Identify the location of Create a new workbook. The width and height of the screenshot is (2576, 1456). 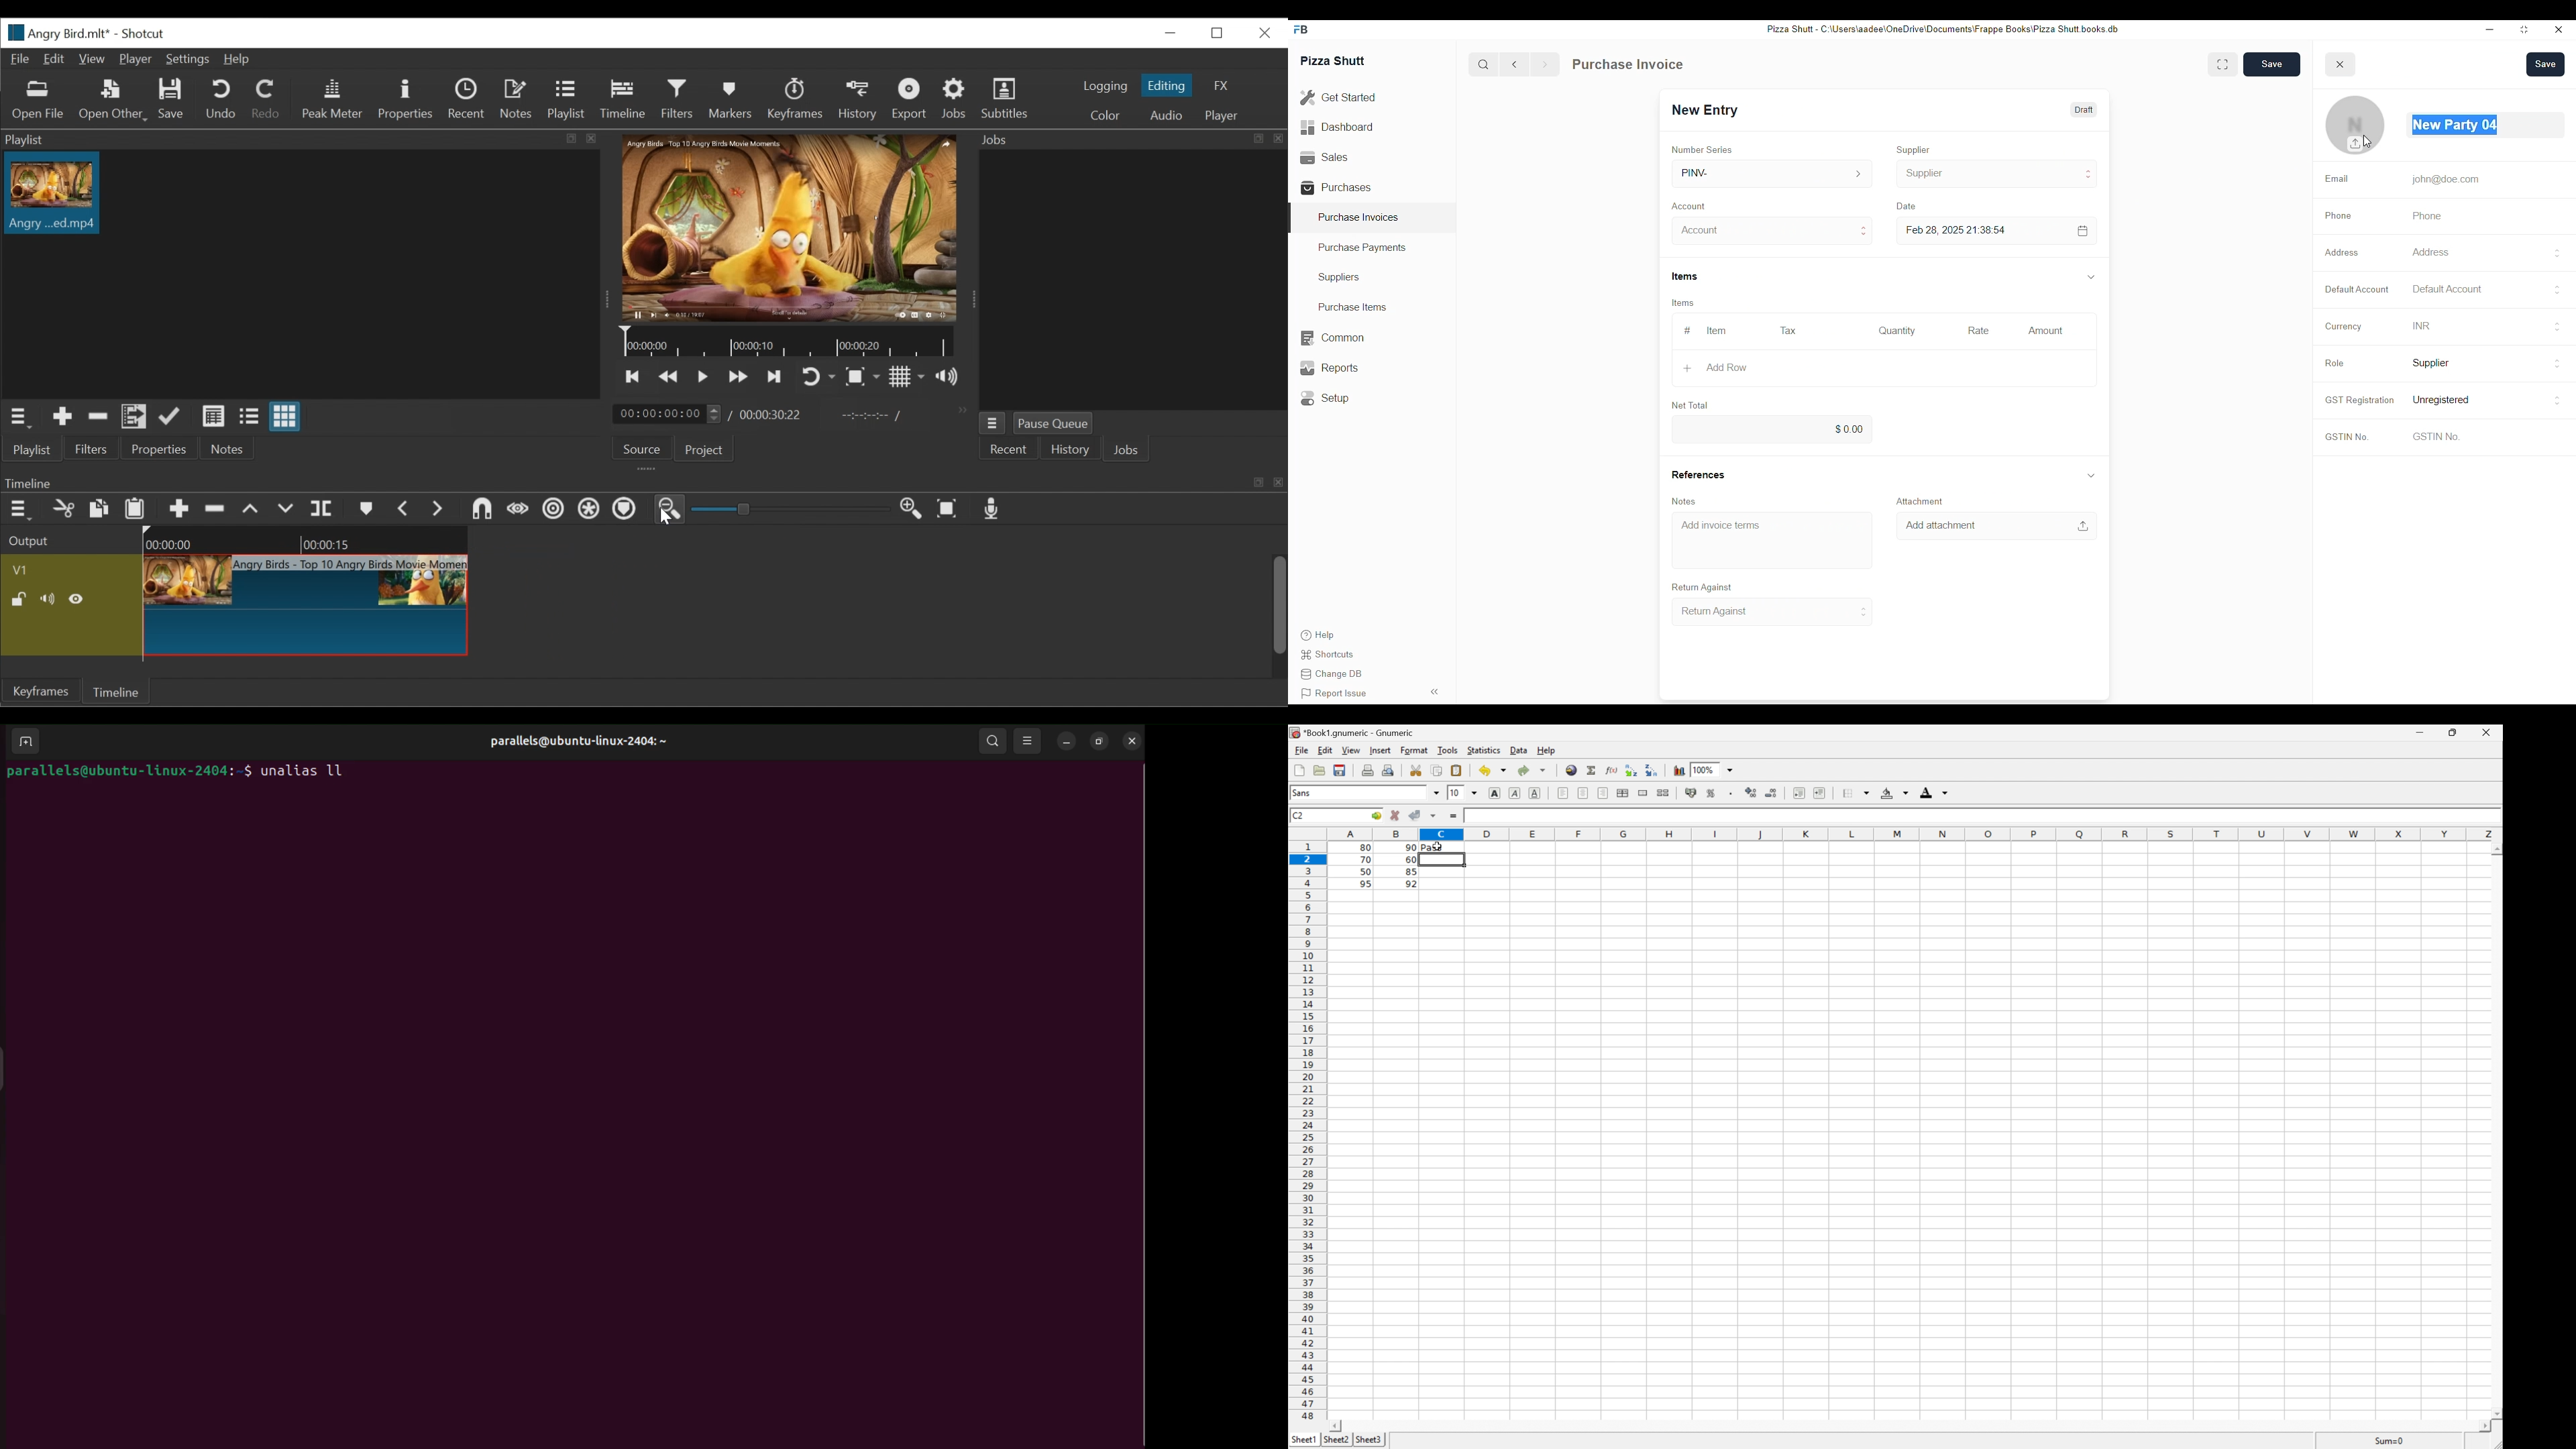
(1299, 768).